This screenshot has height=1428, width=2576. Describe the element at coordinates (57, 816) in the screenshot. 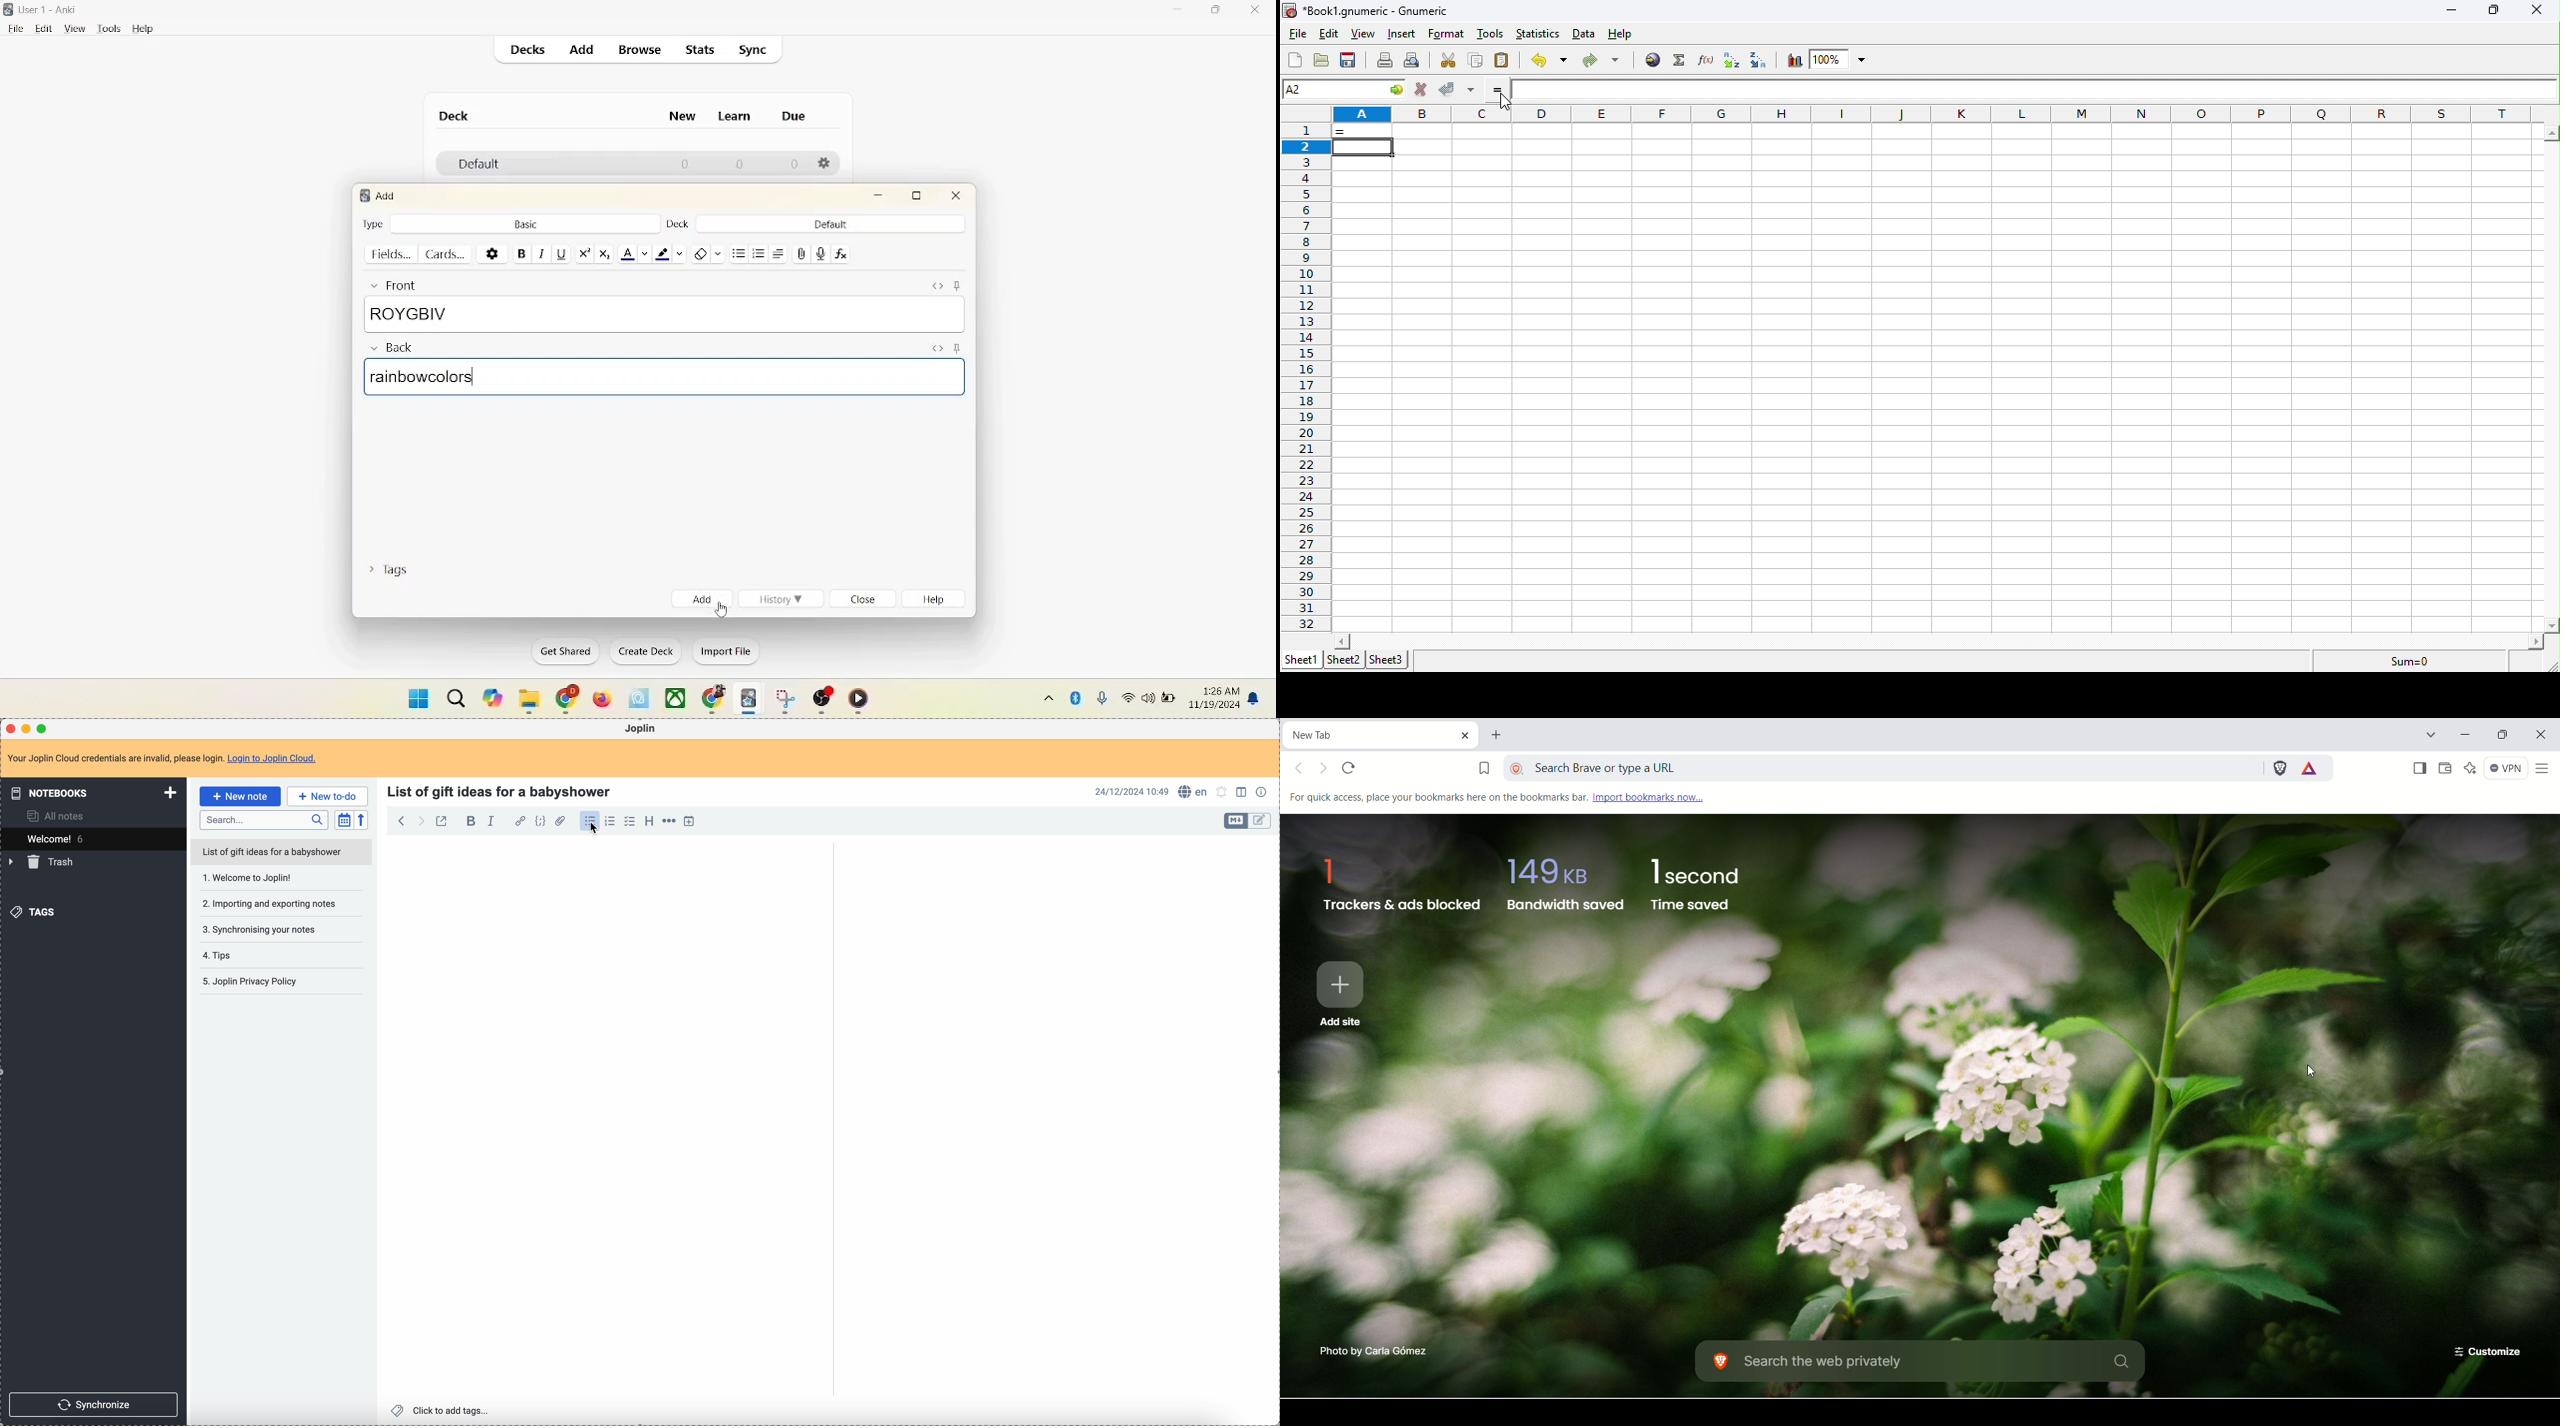

I see `all notes` at that location.